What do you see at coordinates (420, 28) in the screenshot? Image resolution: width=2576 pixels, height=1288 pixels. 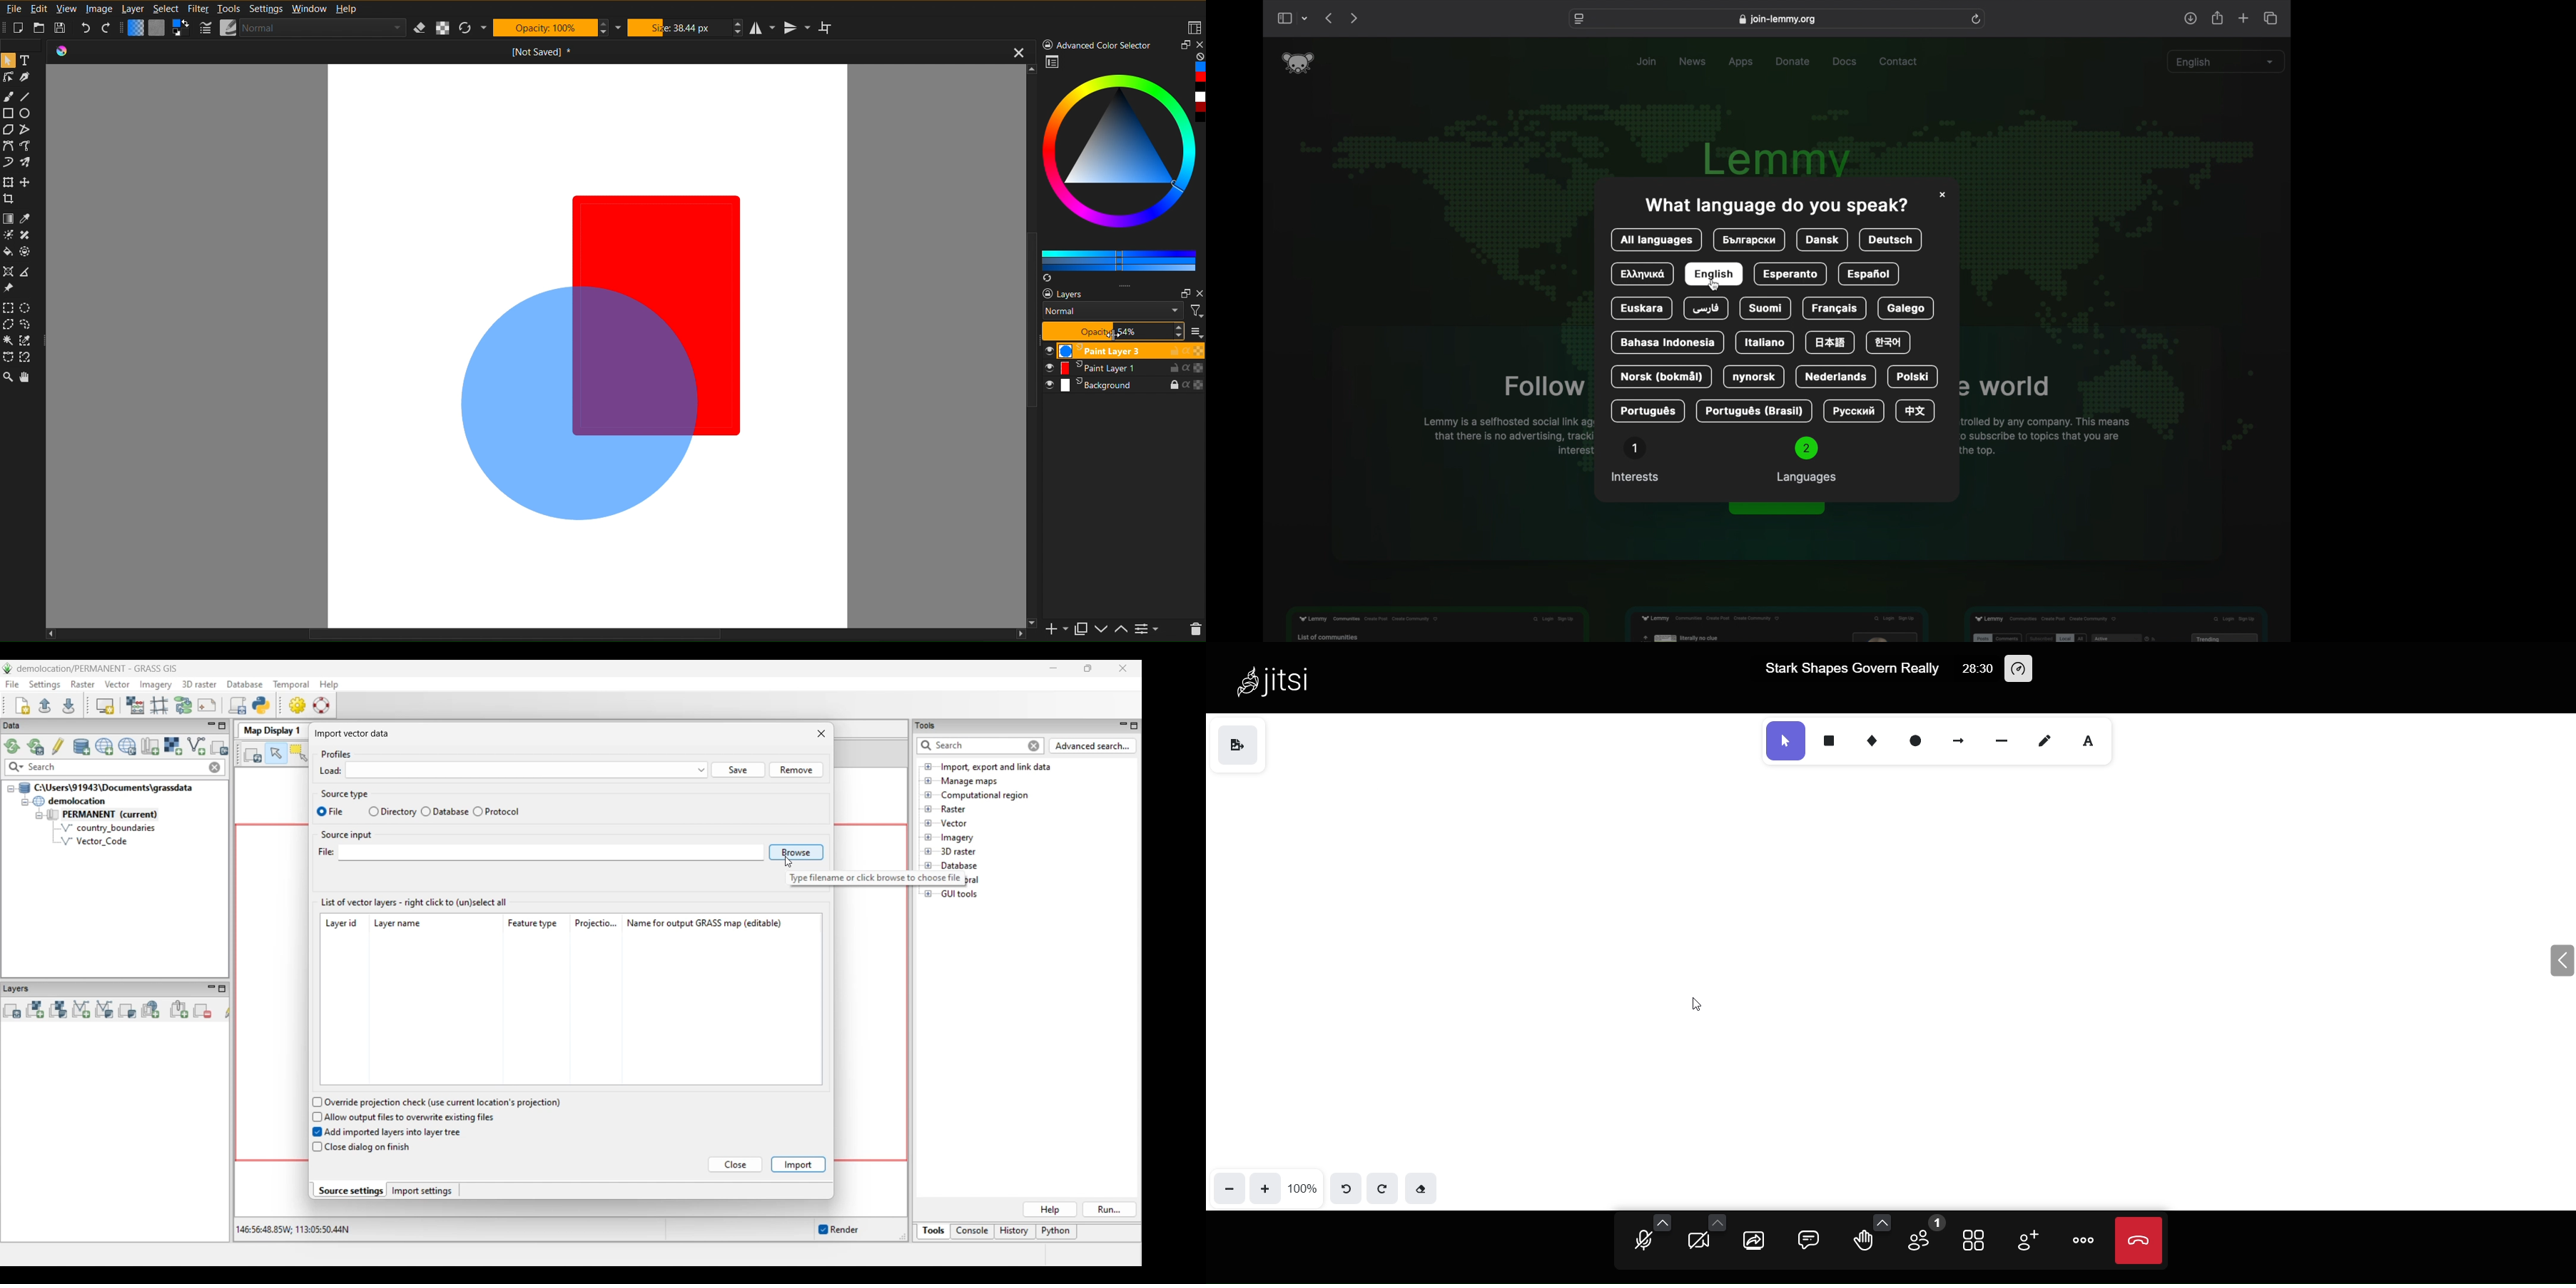 I see `Erase` at bounding box center [420, 28].